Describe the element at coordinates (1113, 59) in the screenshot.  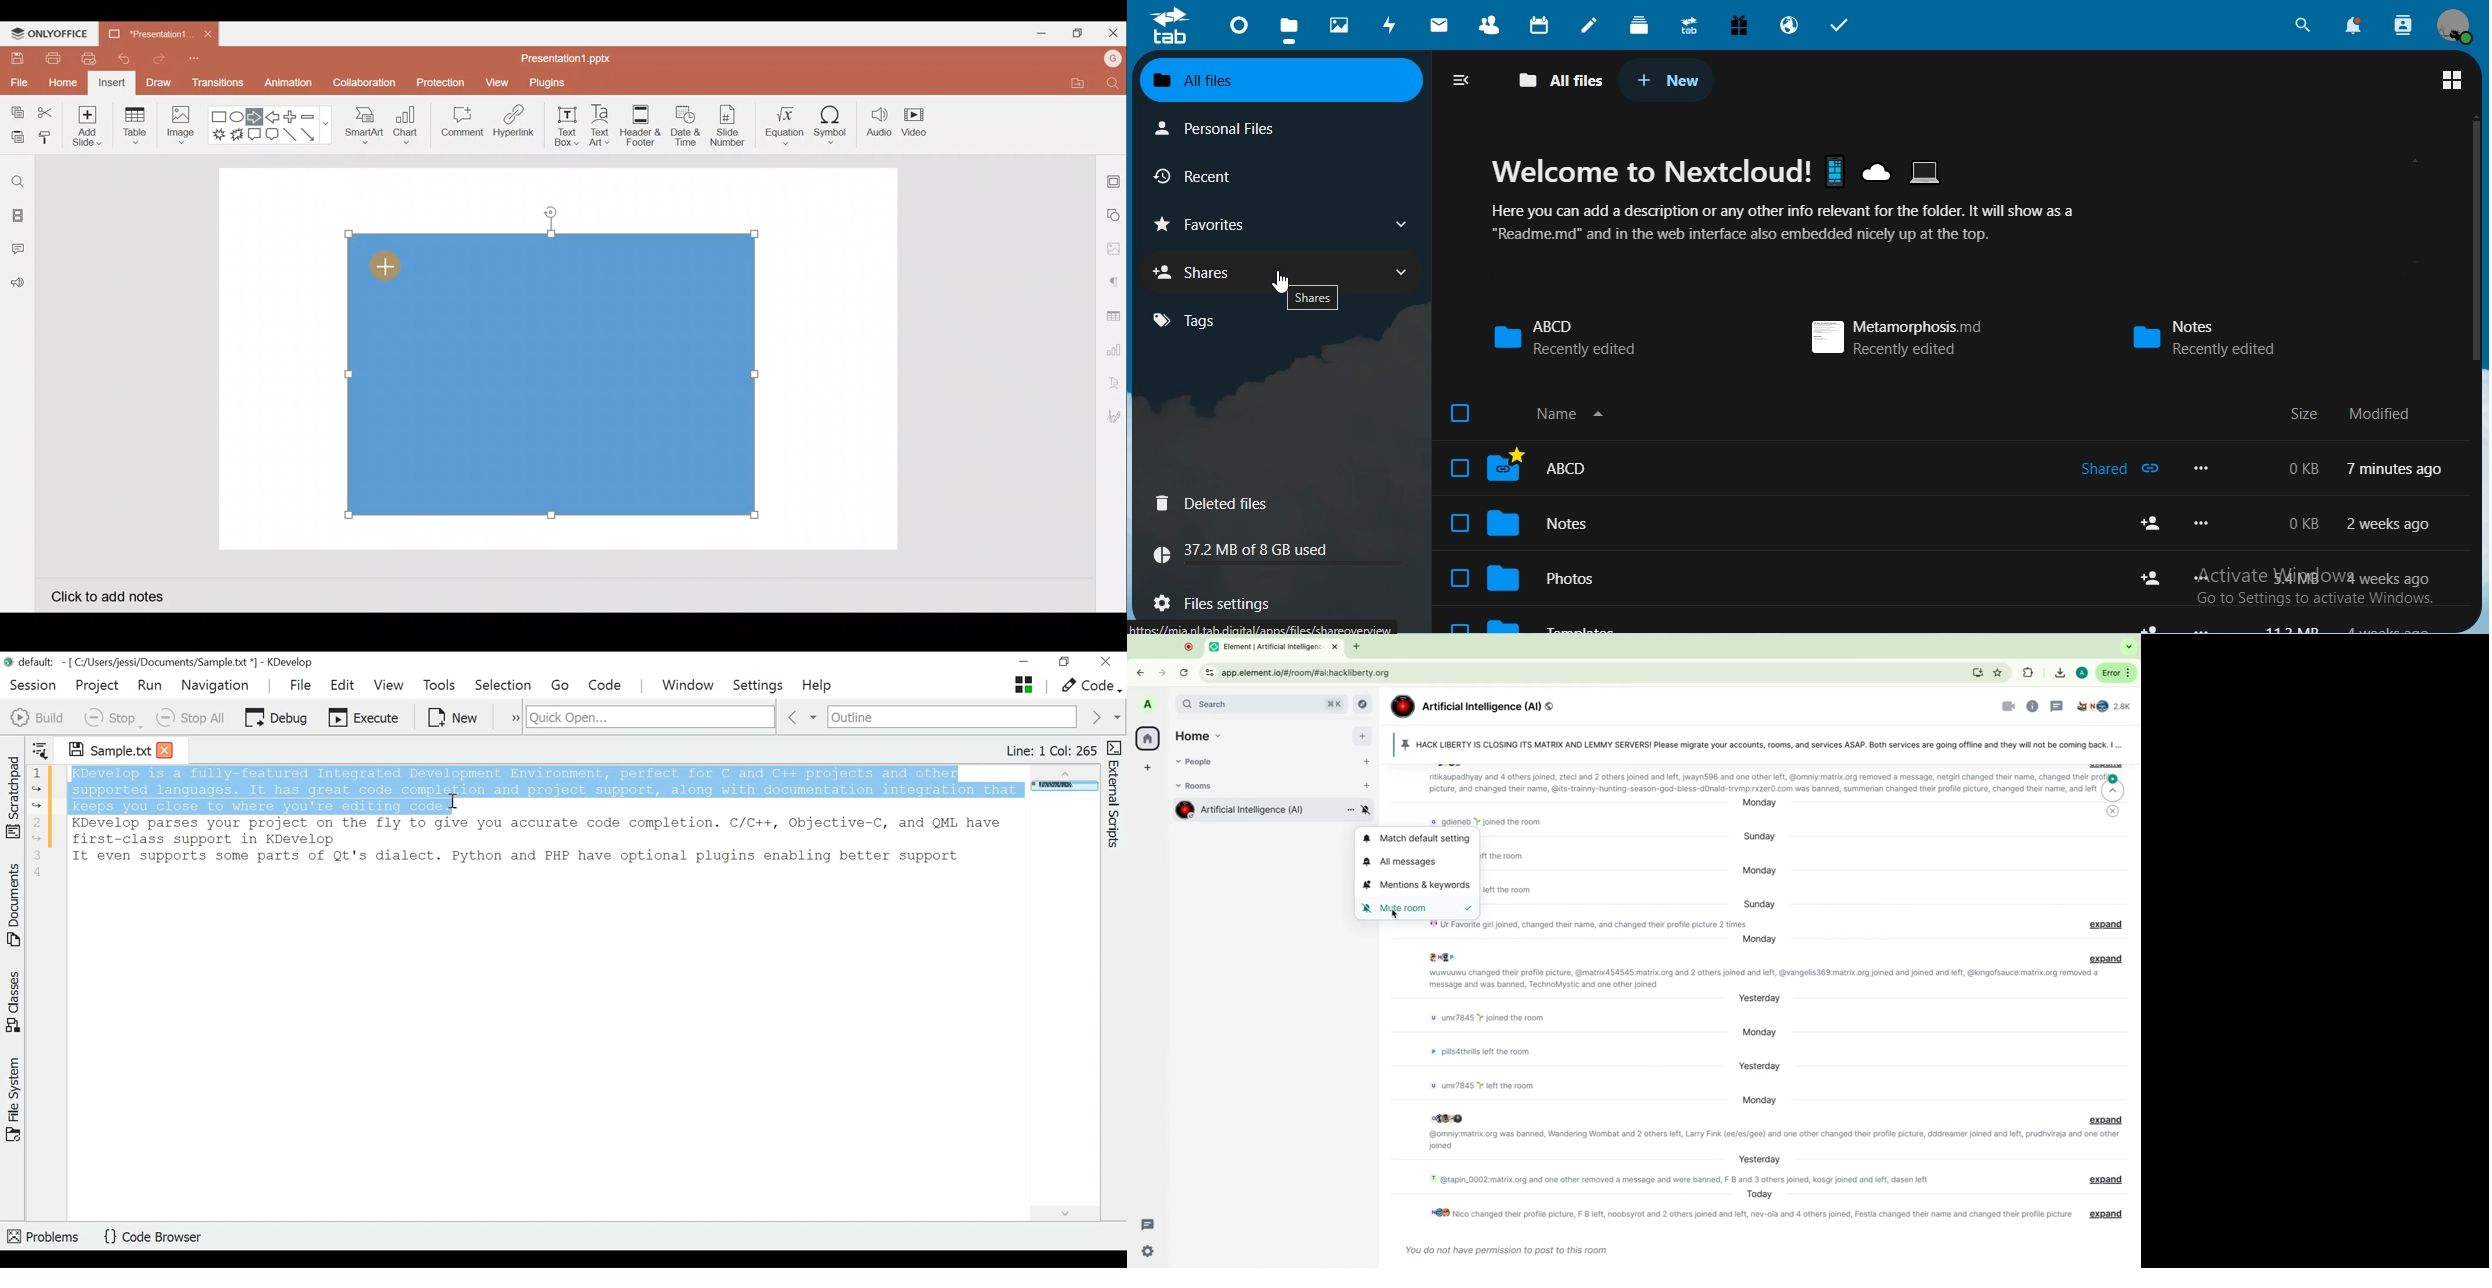
I see `Account name` at that location.